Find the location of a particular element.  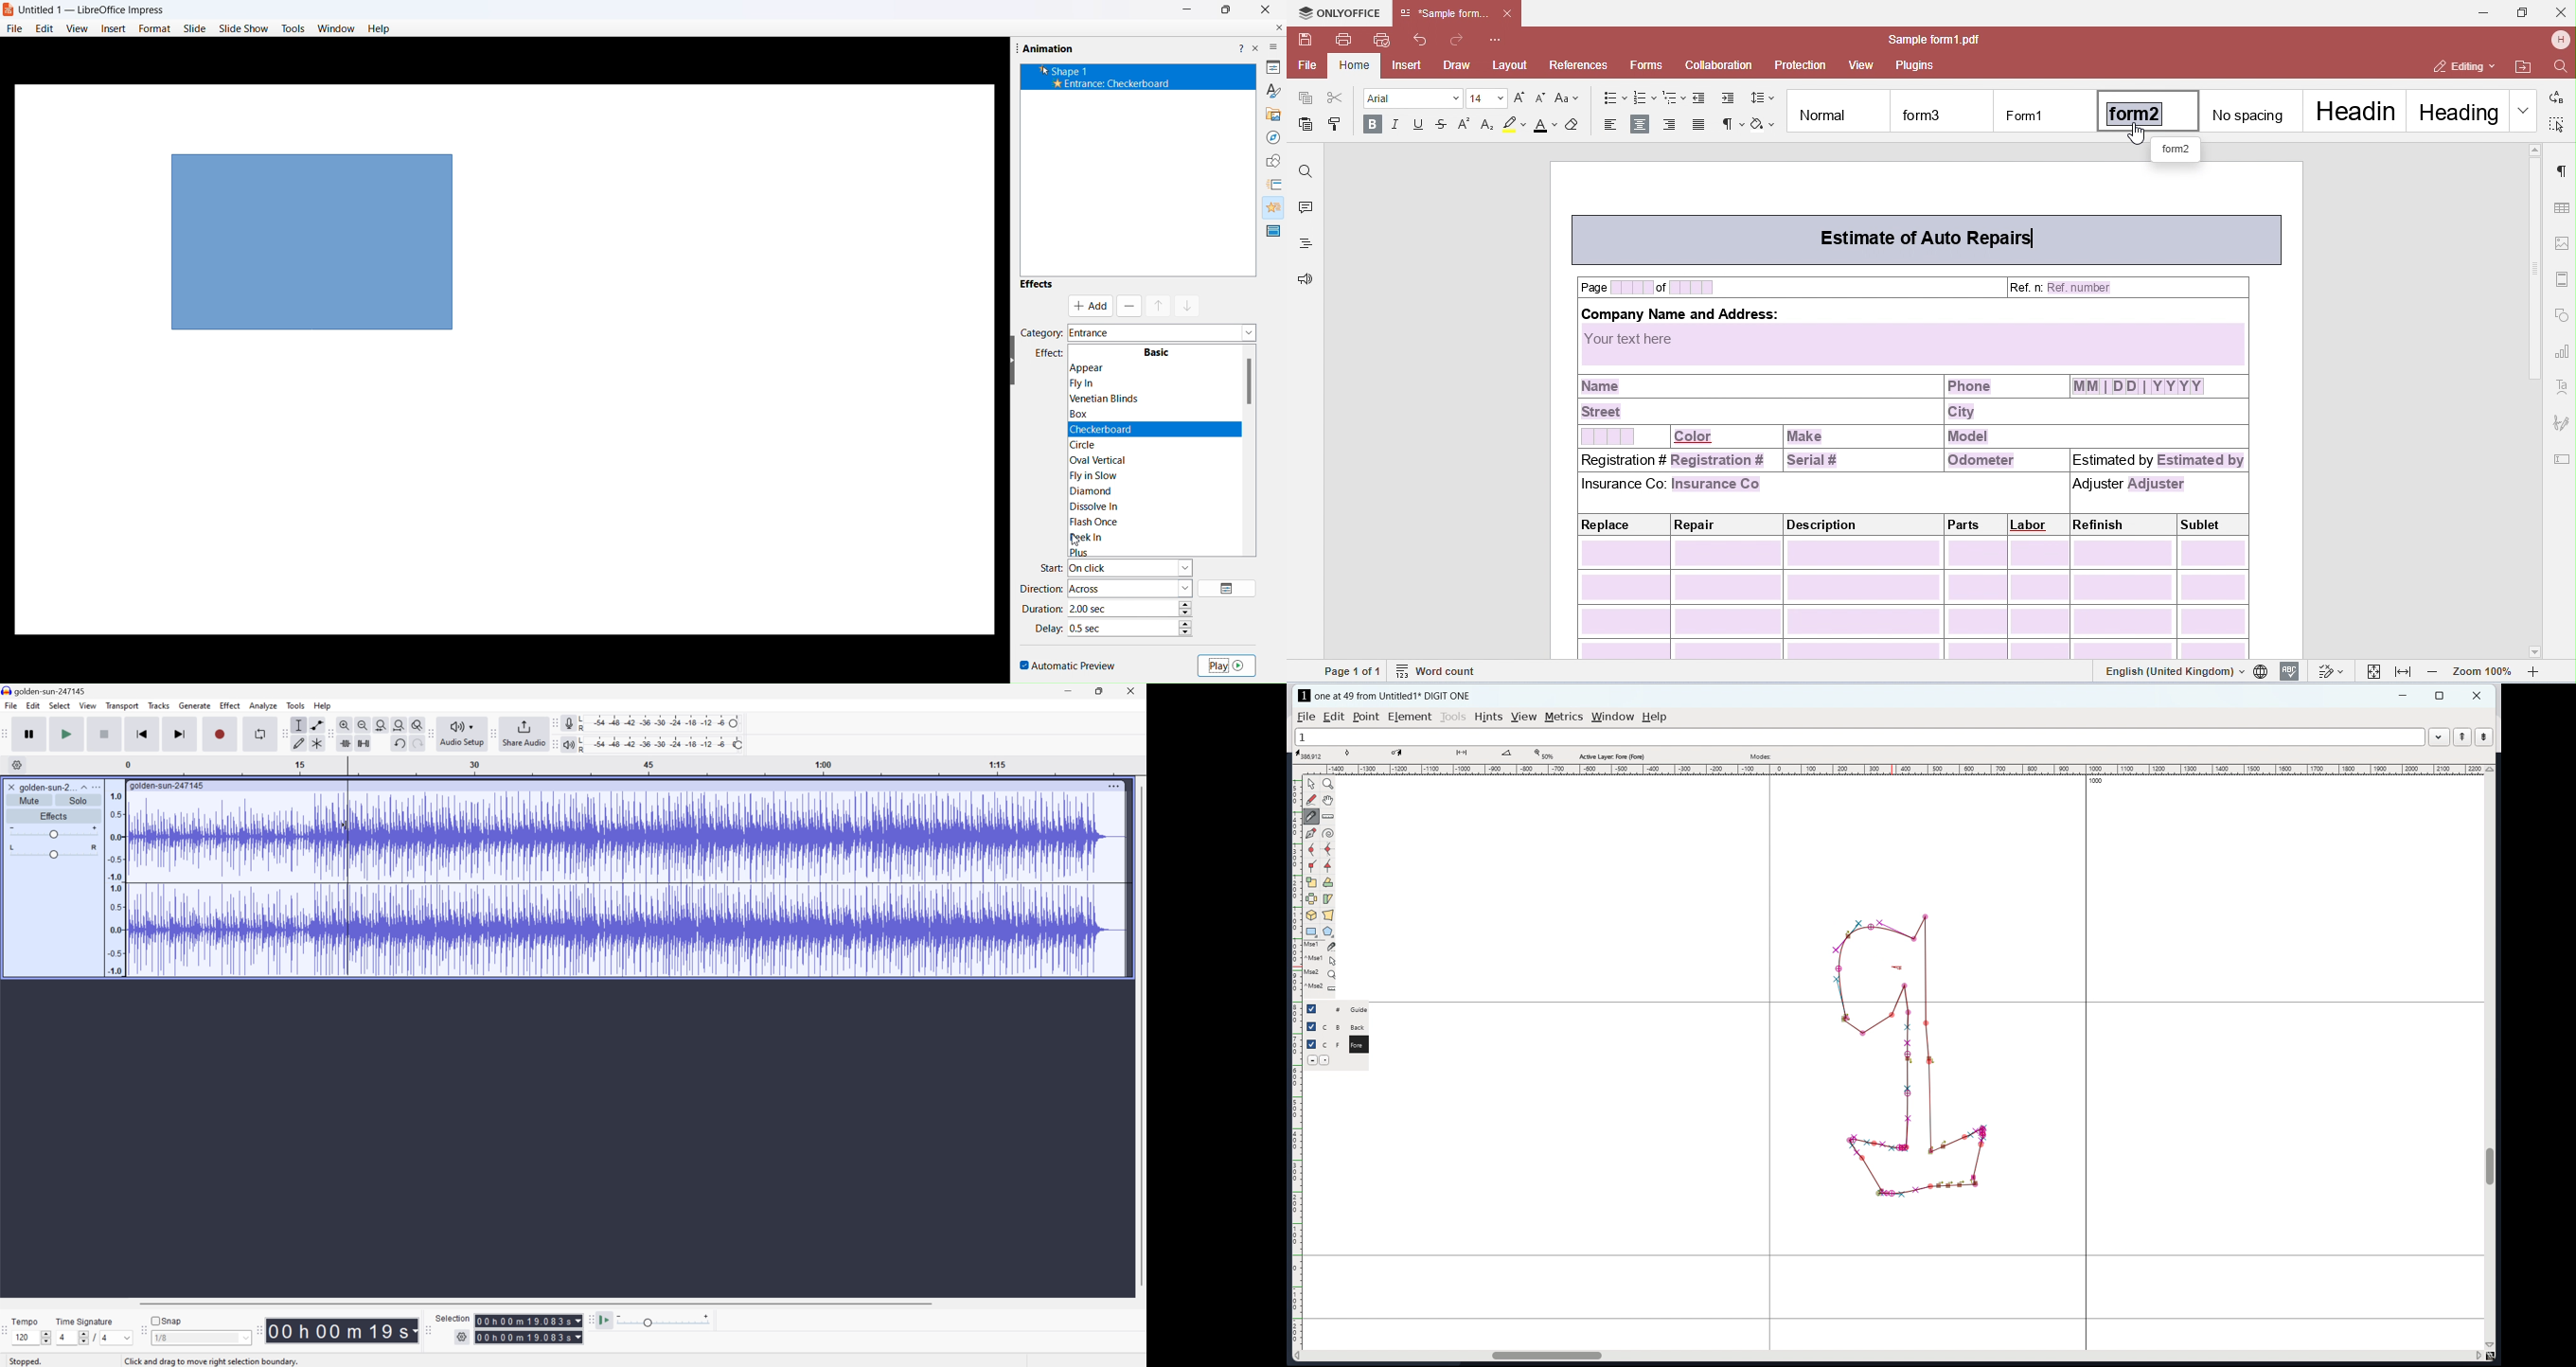

maximize is located at coordinates (1226, 9).